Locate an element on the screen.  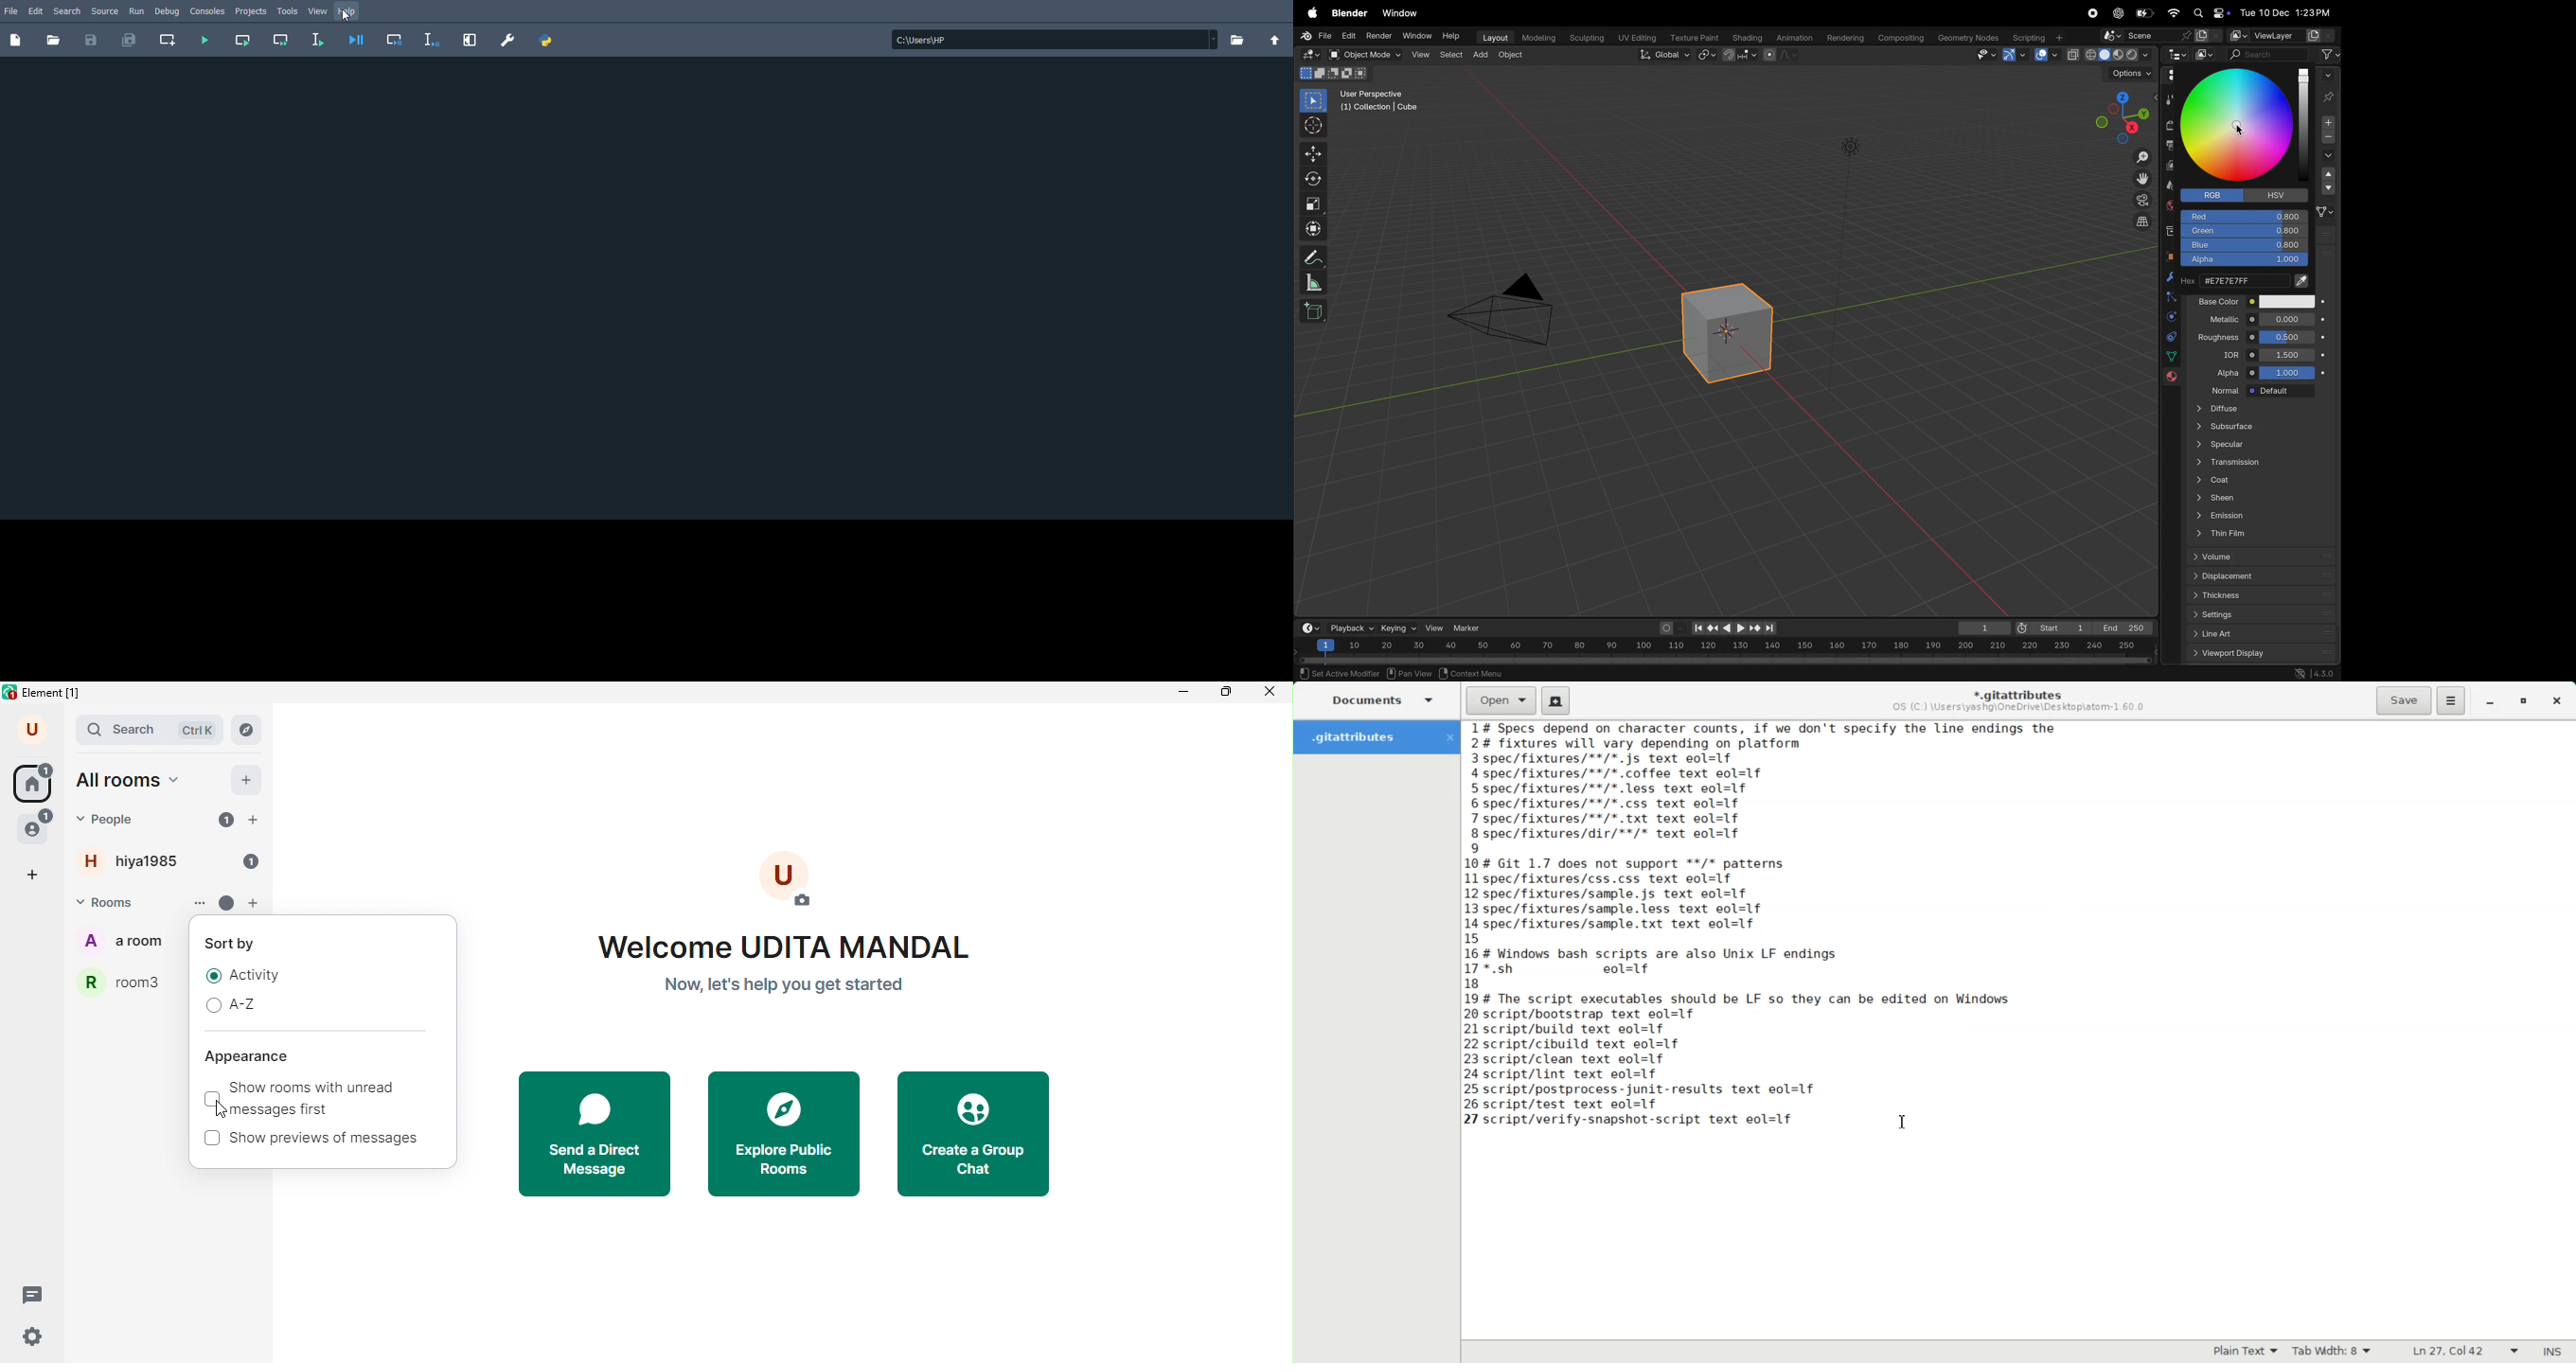
title is located at coordinates (49, 693).